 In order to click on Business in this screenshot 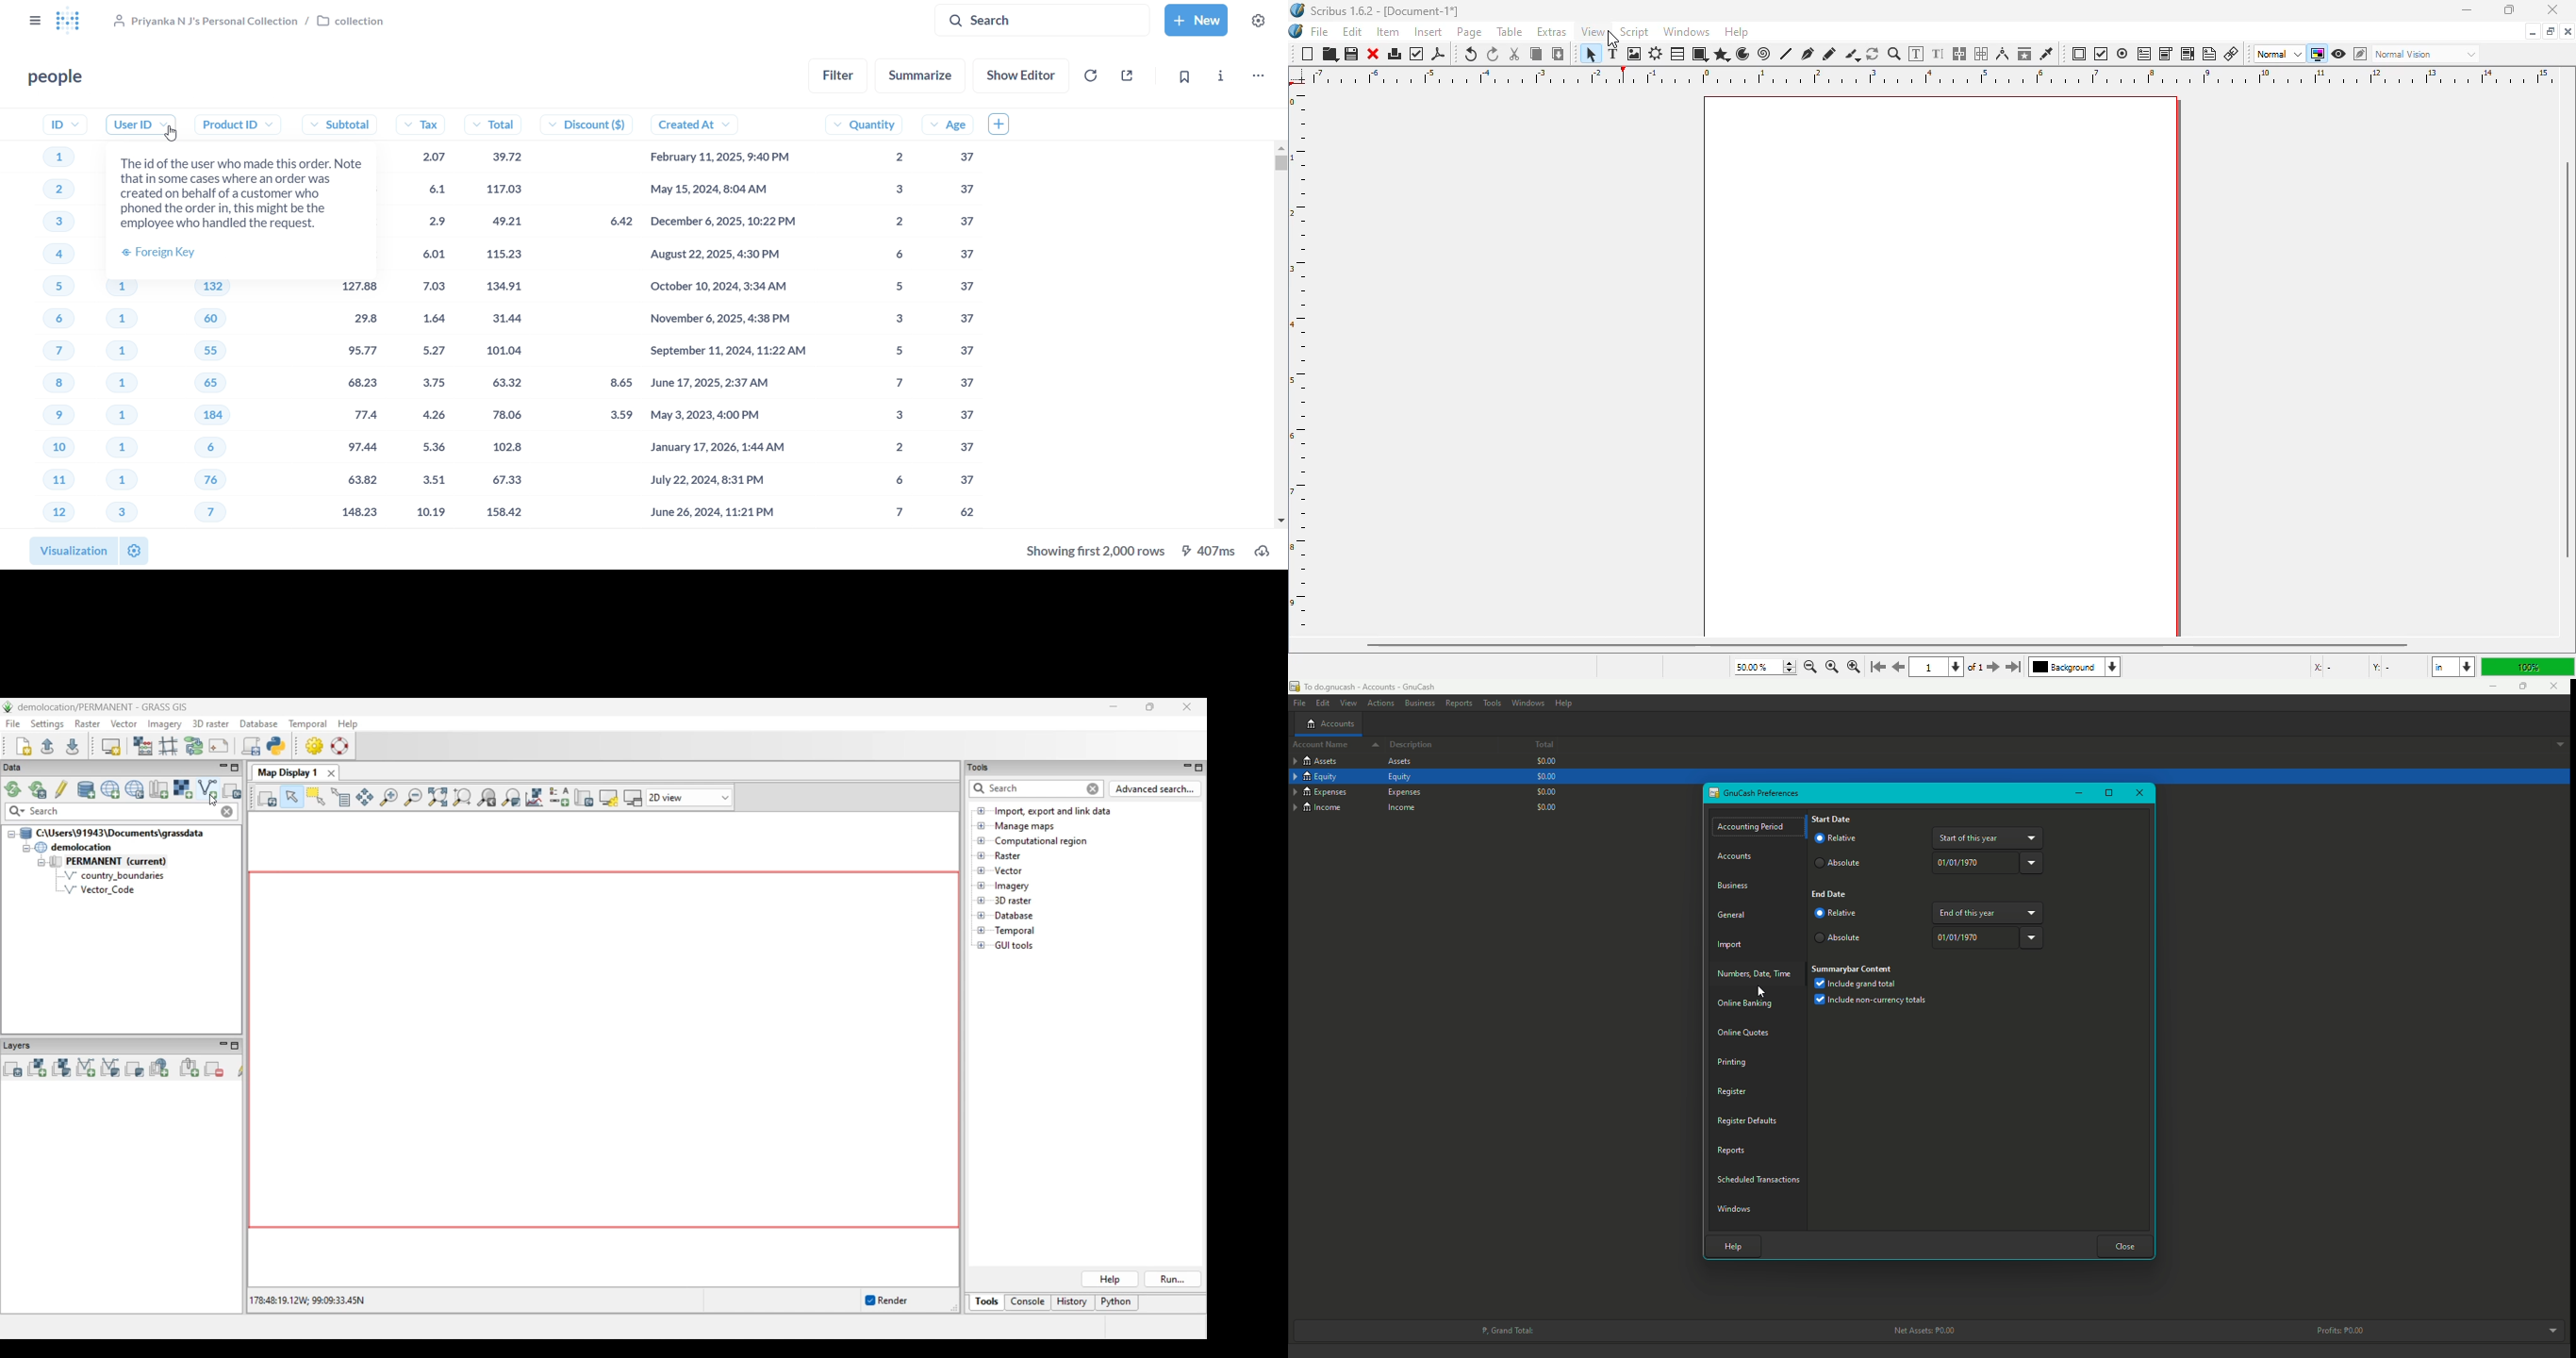, I will do `click(1419, 702)`.